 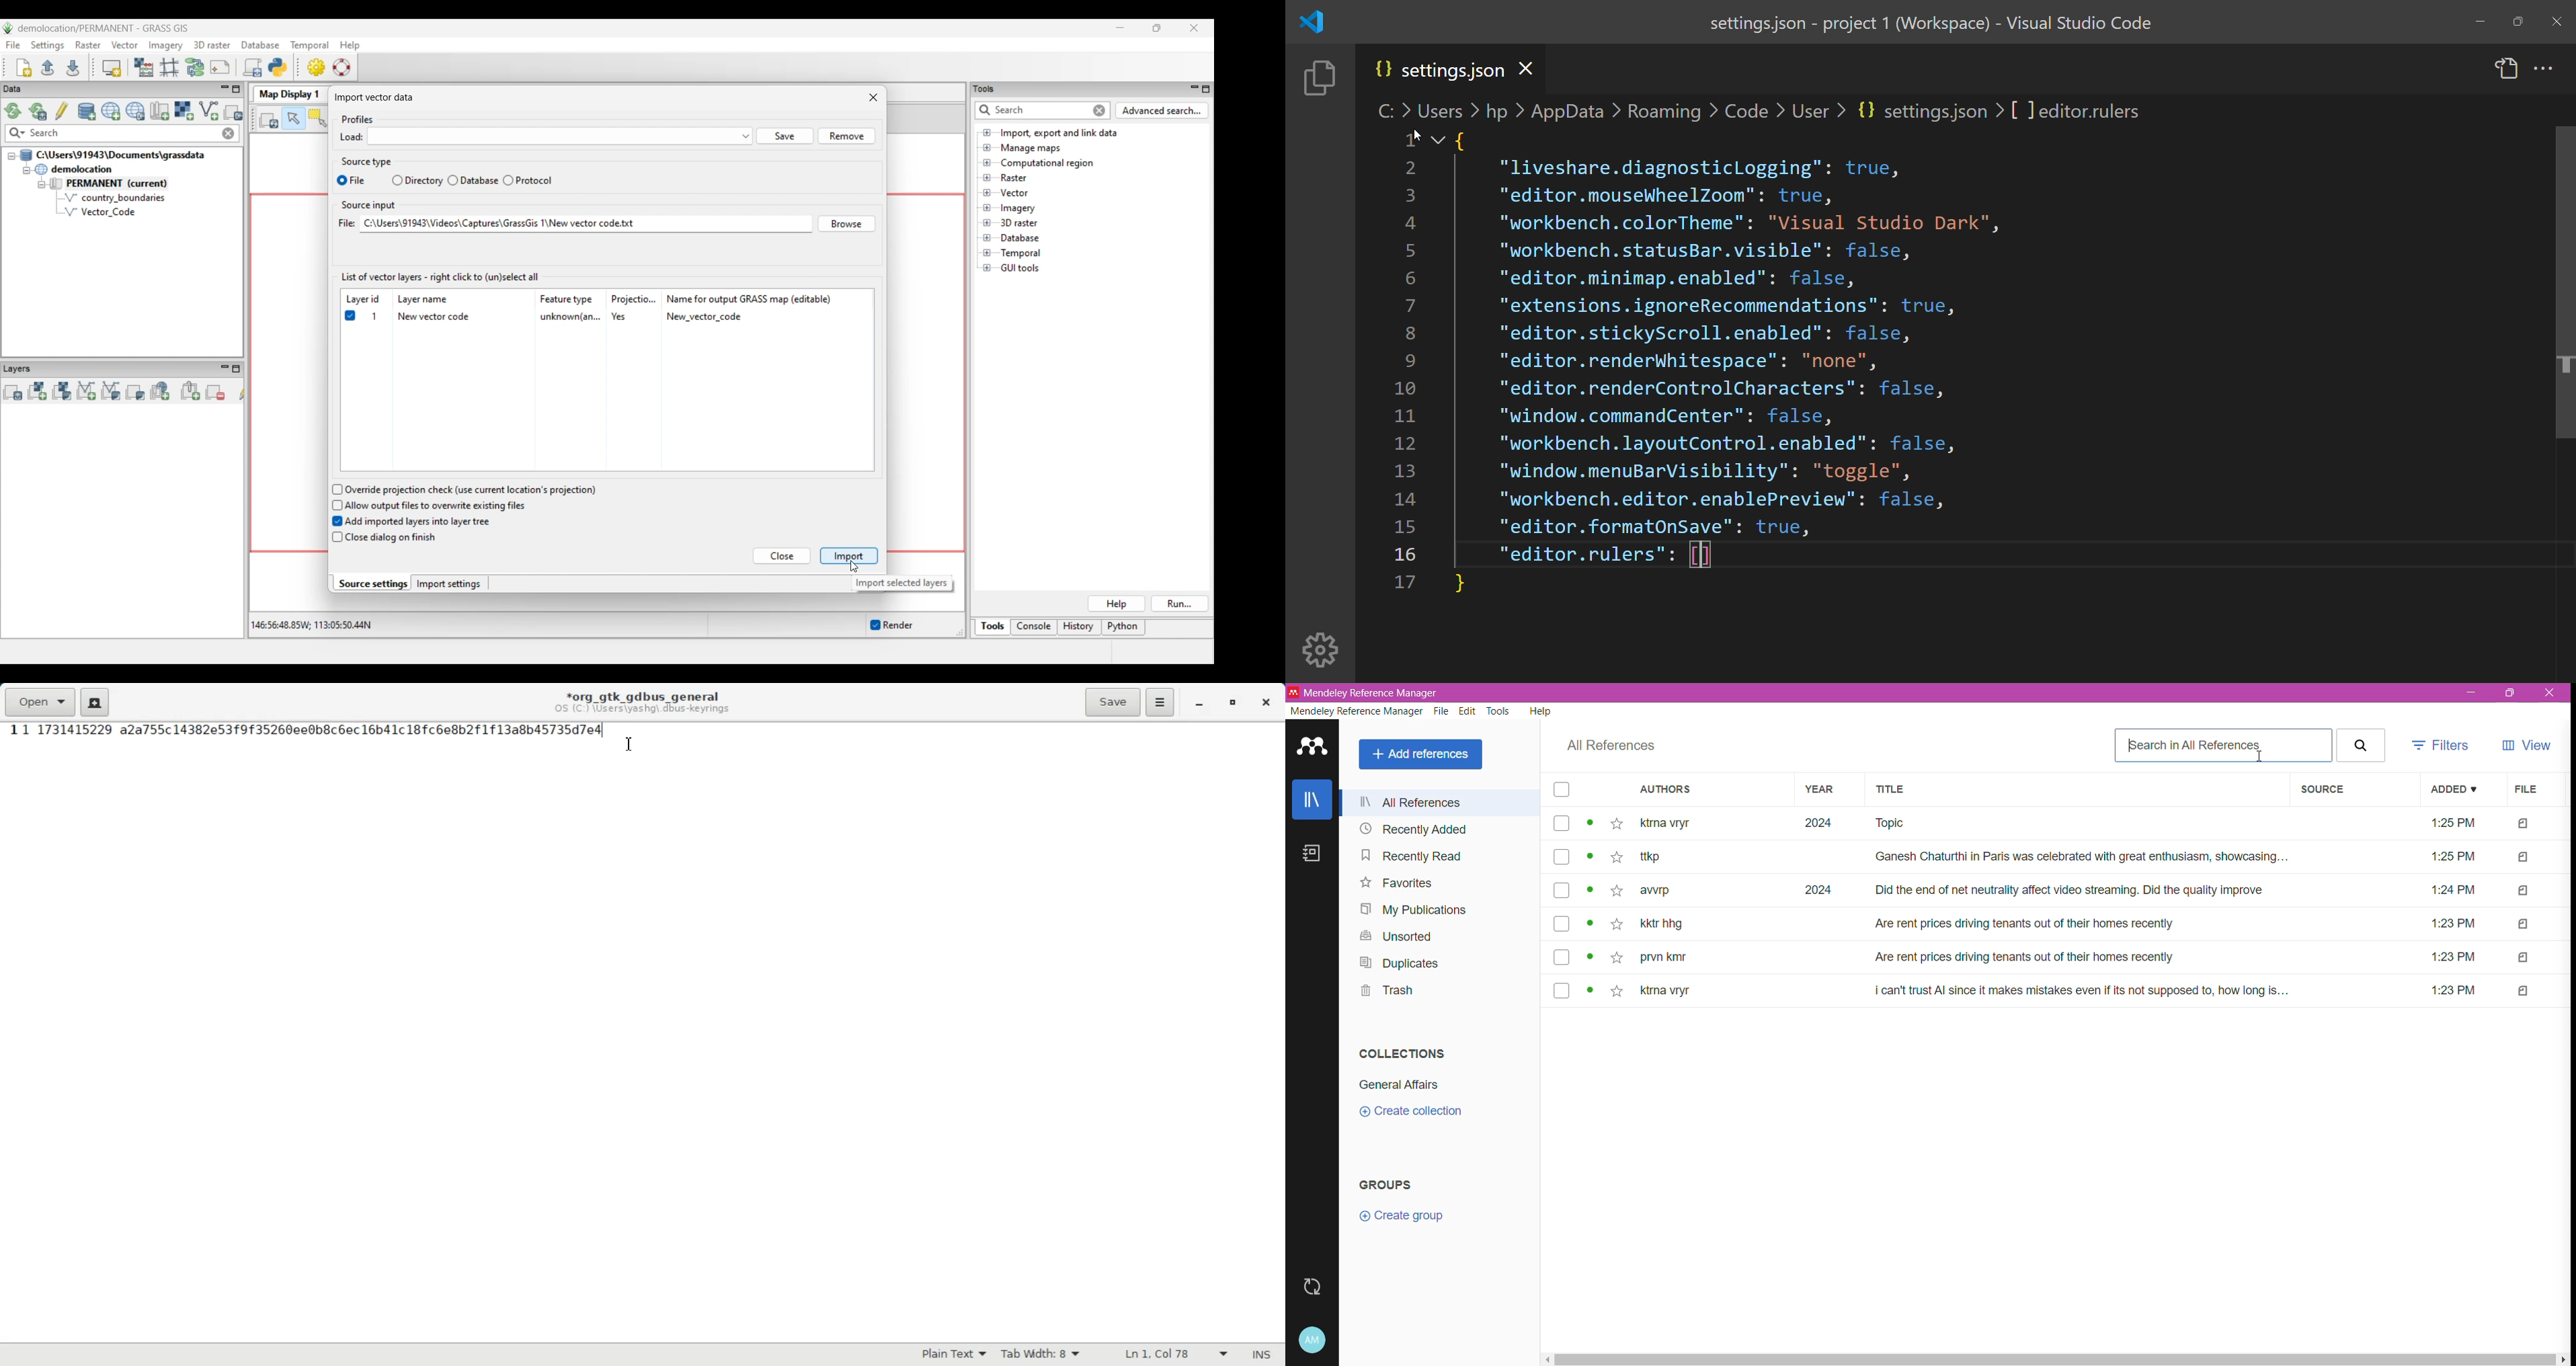 I want to click on select file, so click(x=1559, y=824).